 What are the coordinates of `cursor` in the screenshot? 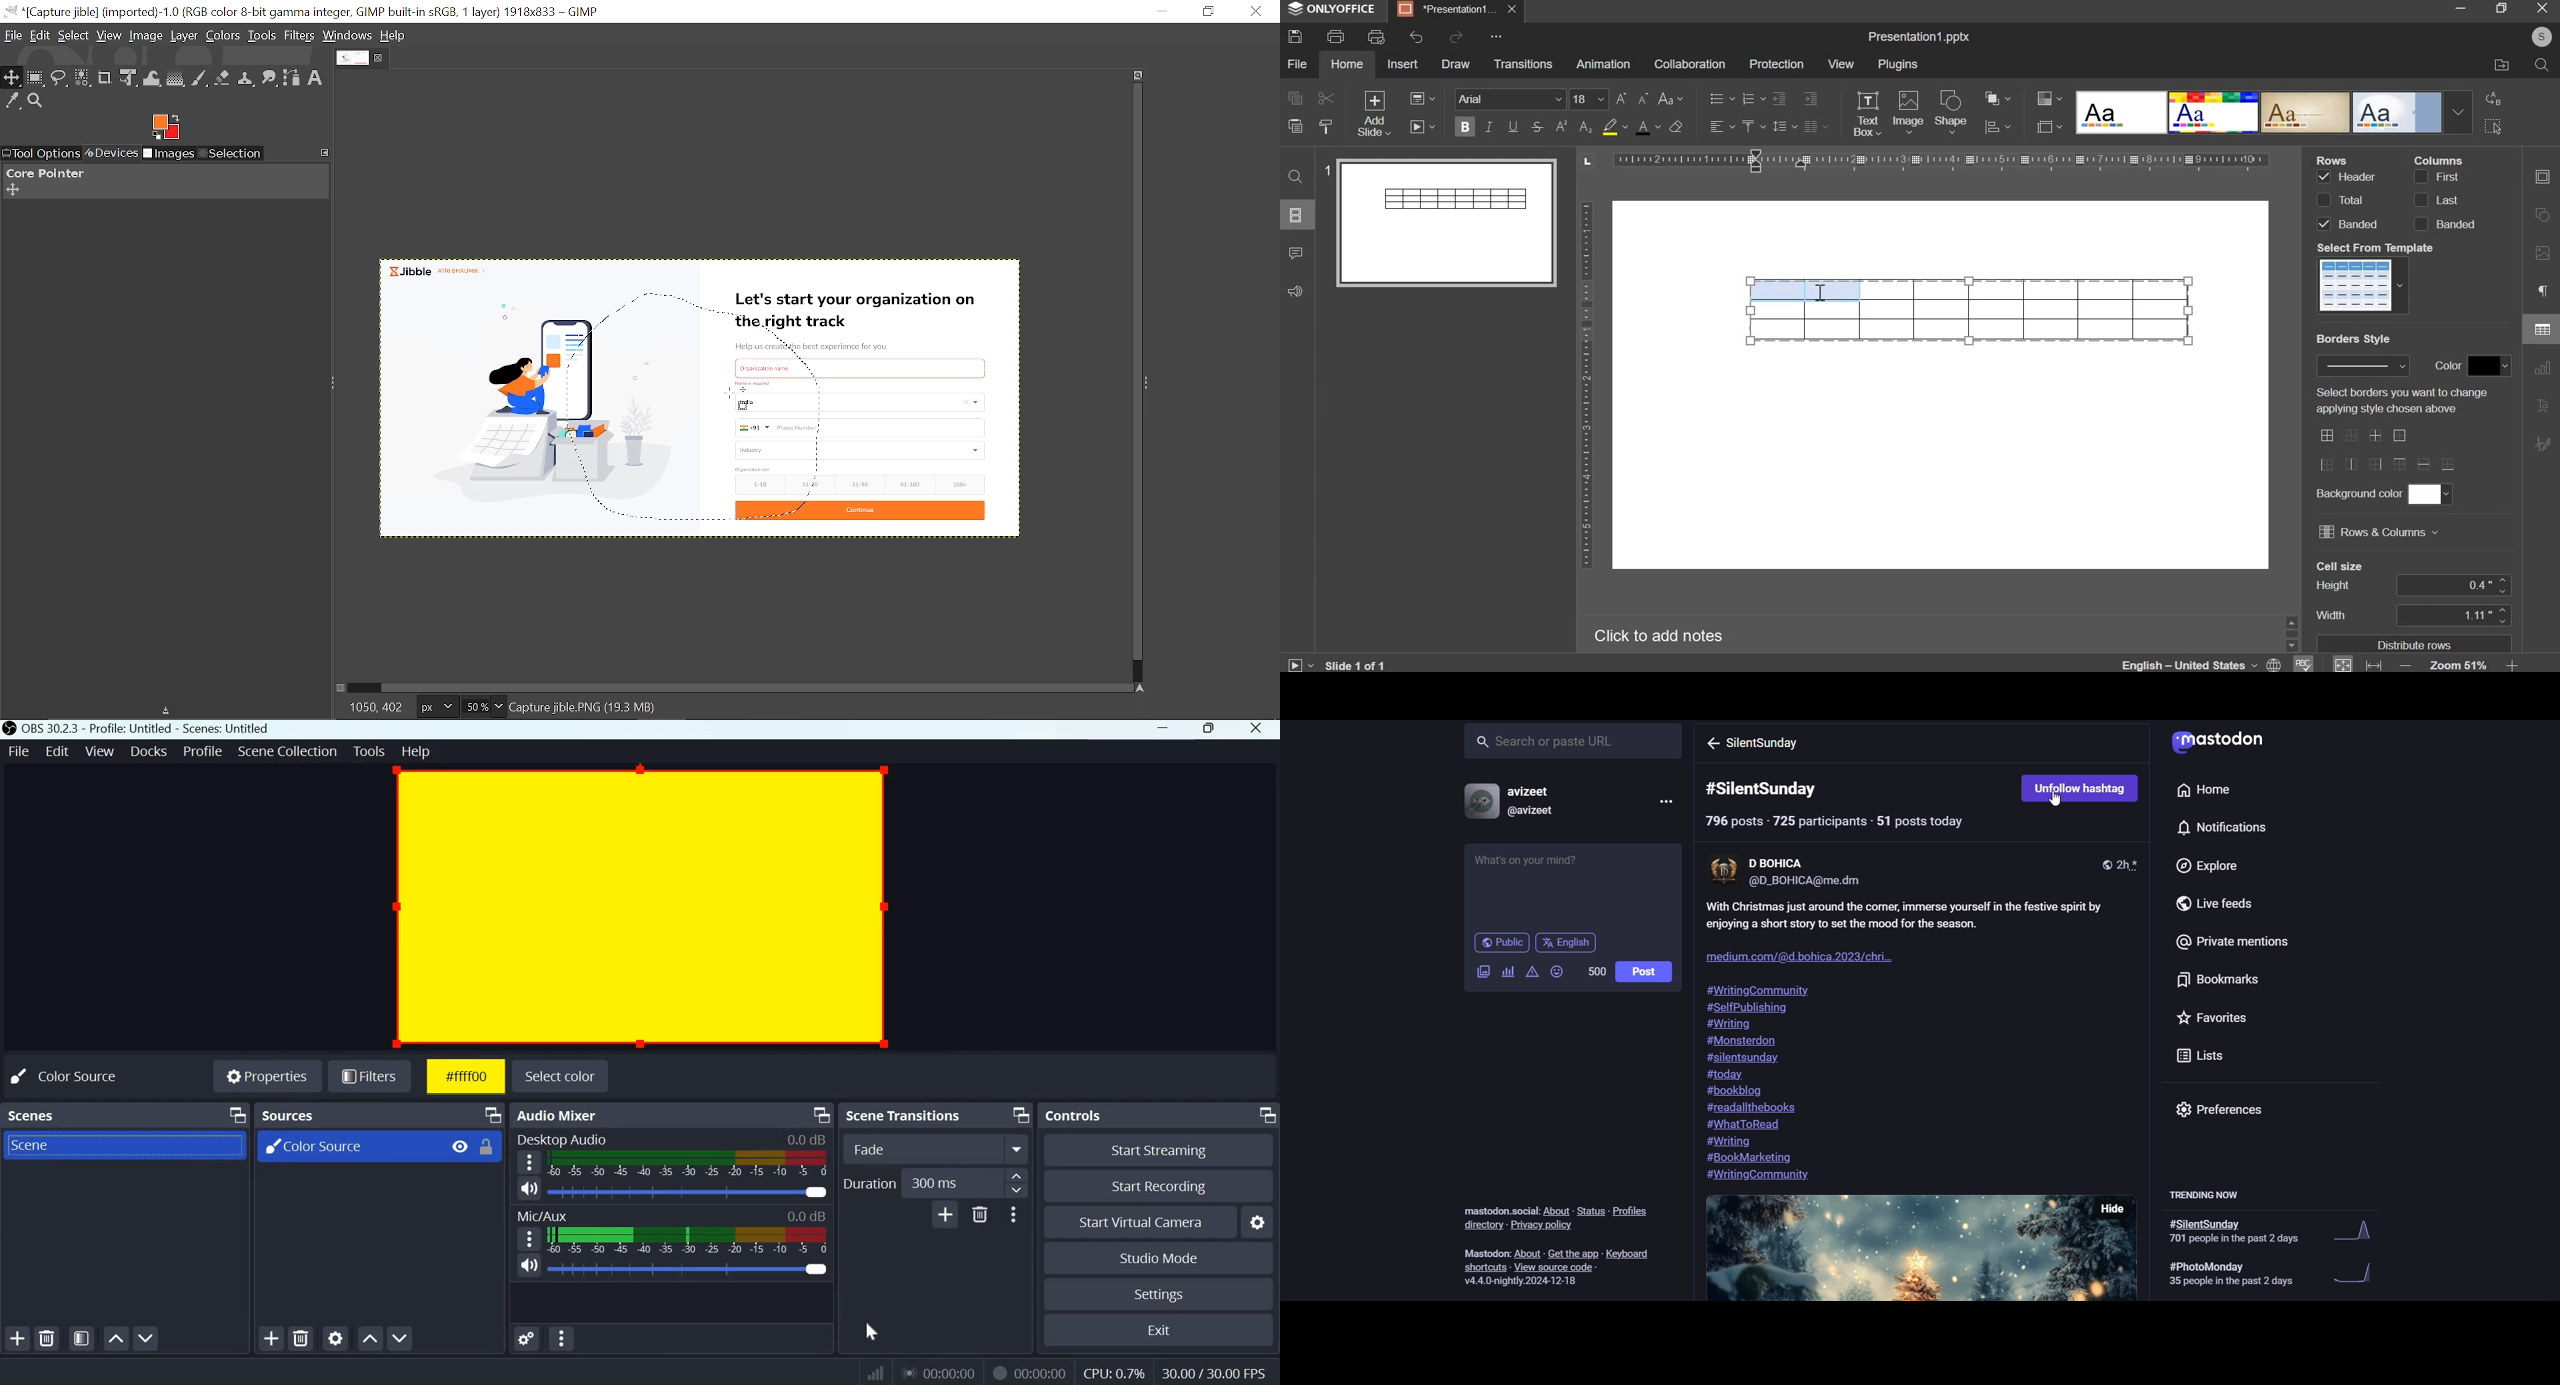 It's located at (2054, 807).